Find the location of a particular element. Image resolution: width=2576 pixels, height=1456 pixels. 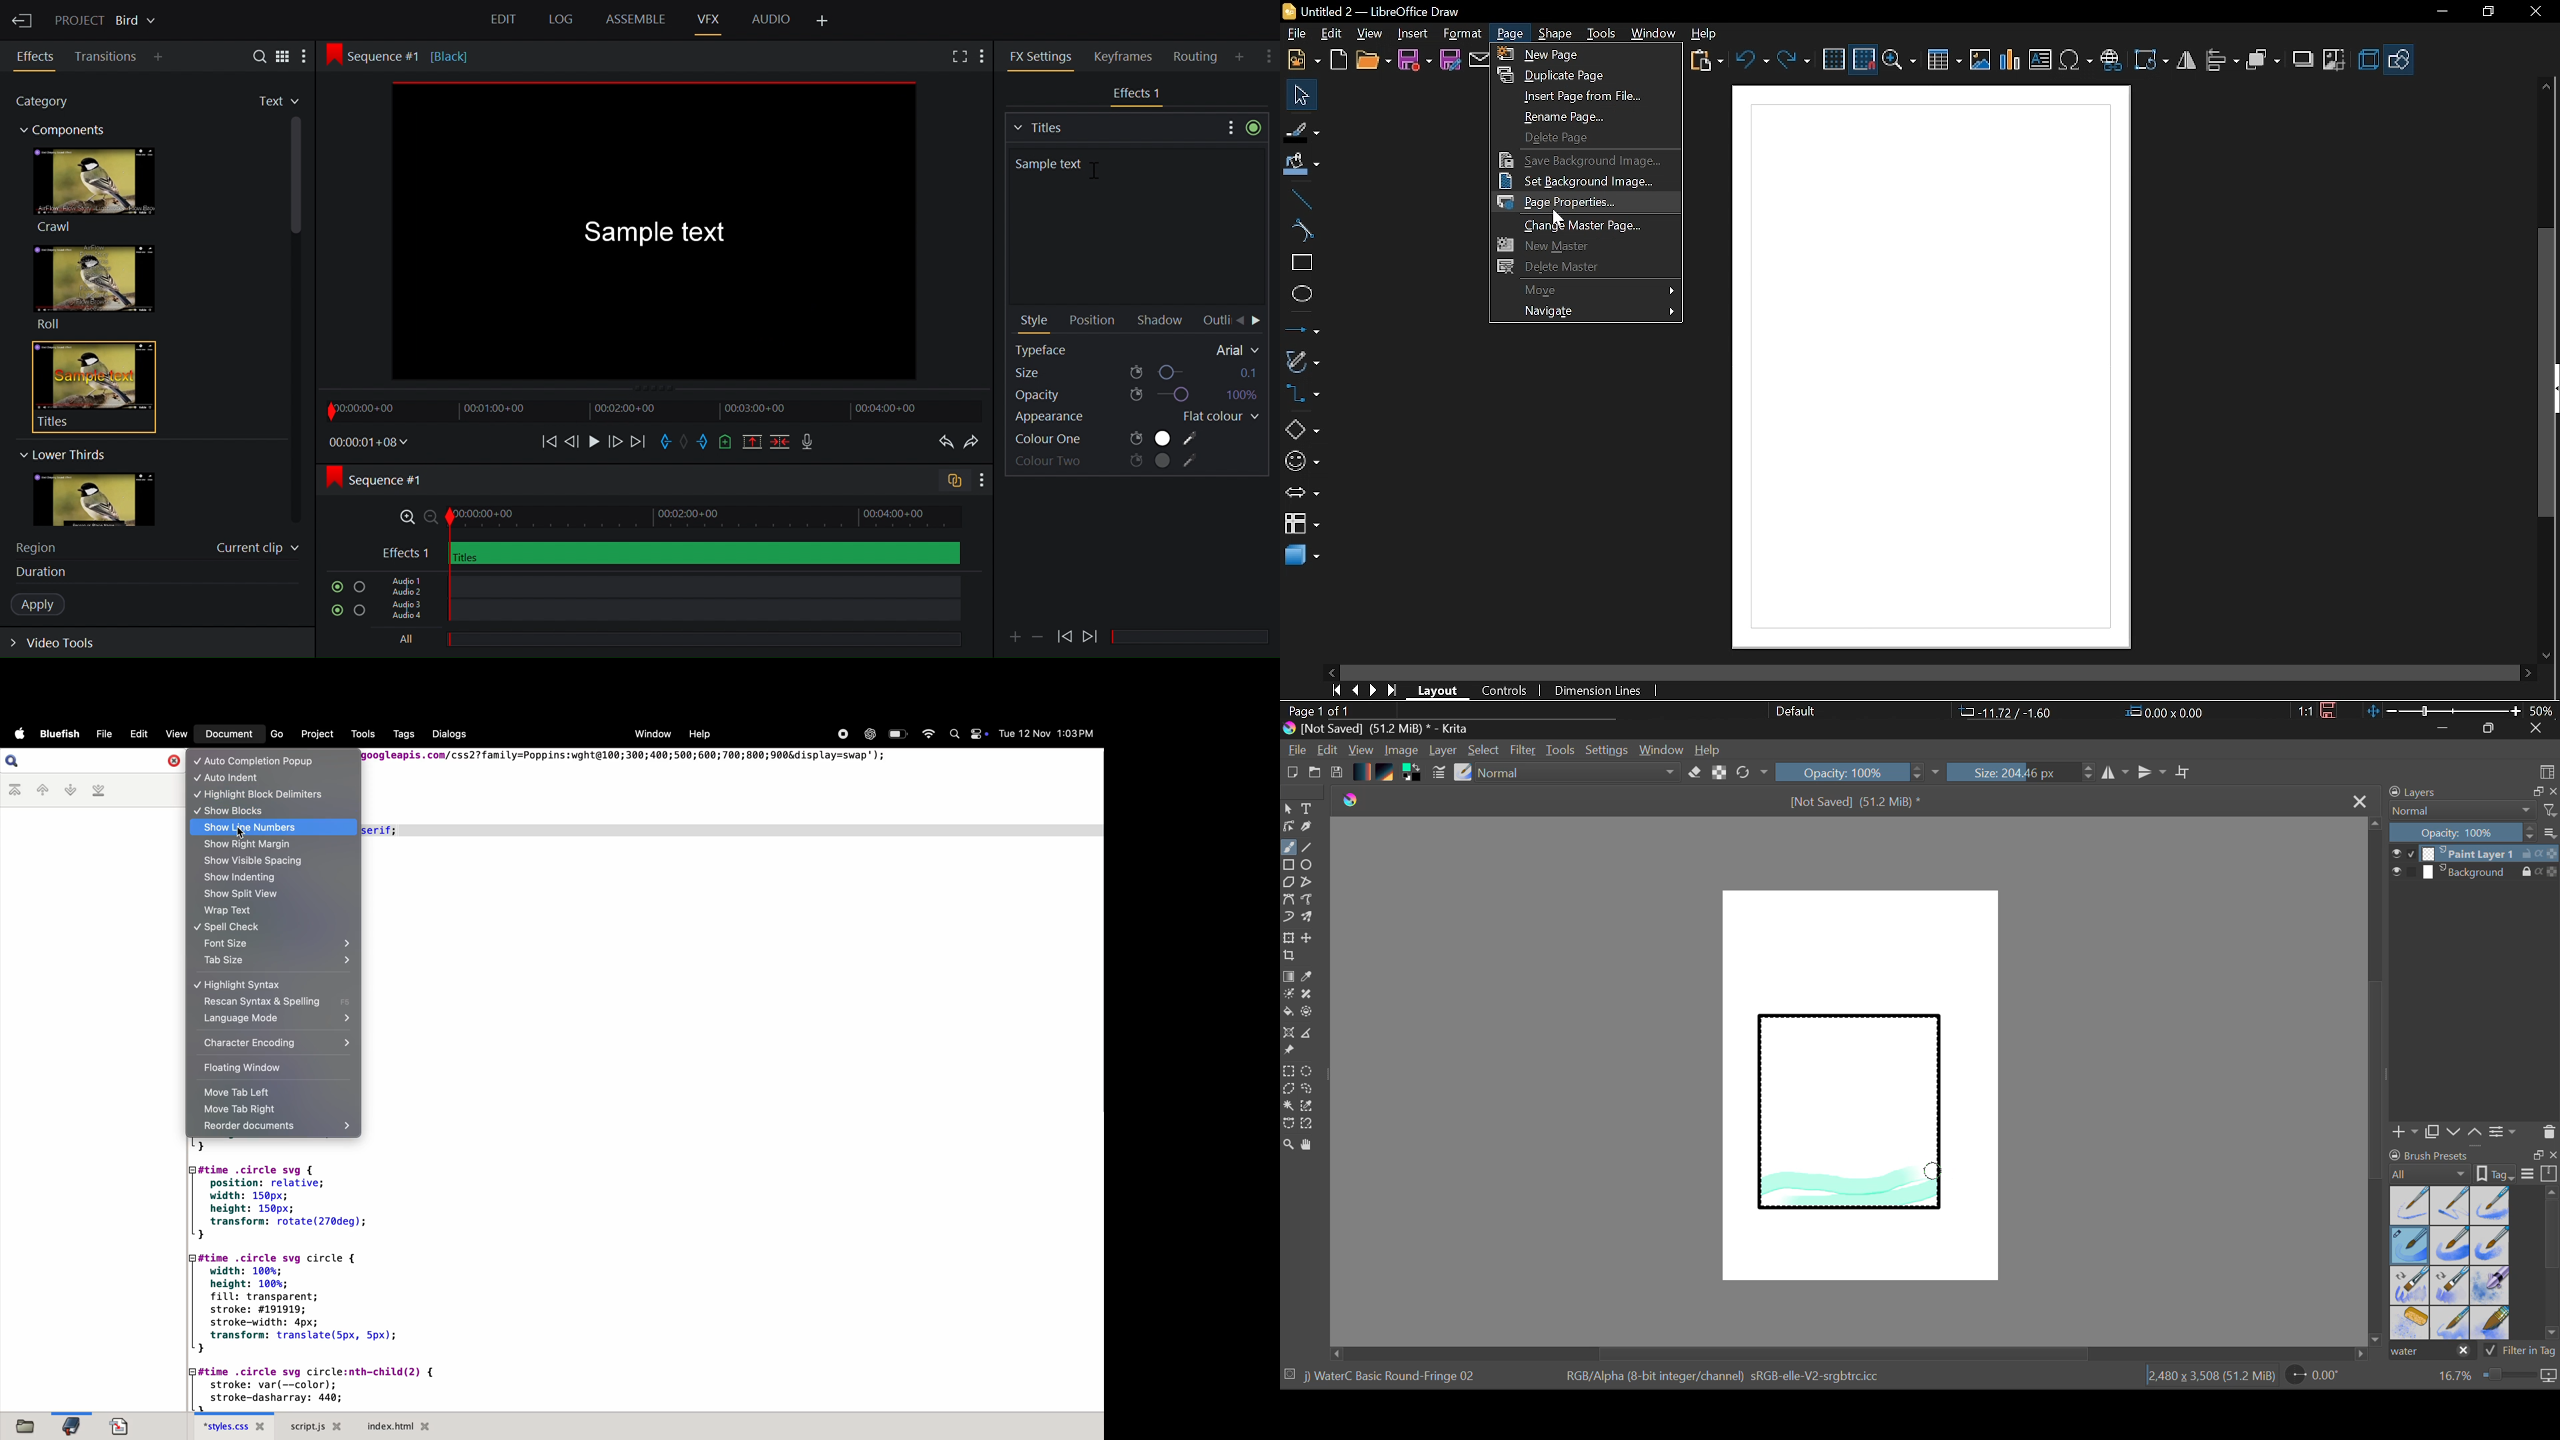

Save as is located at coordinates (1452, 61).